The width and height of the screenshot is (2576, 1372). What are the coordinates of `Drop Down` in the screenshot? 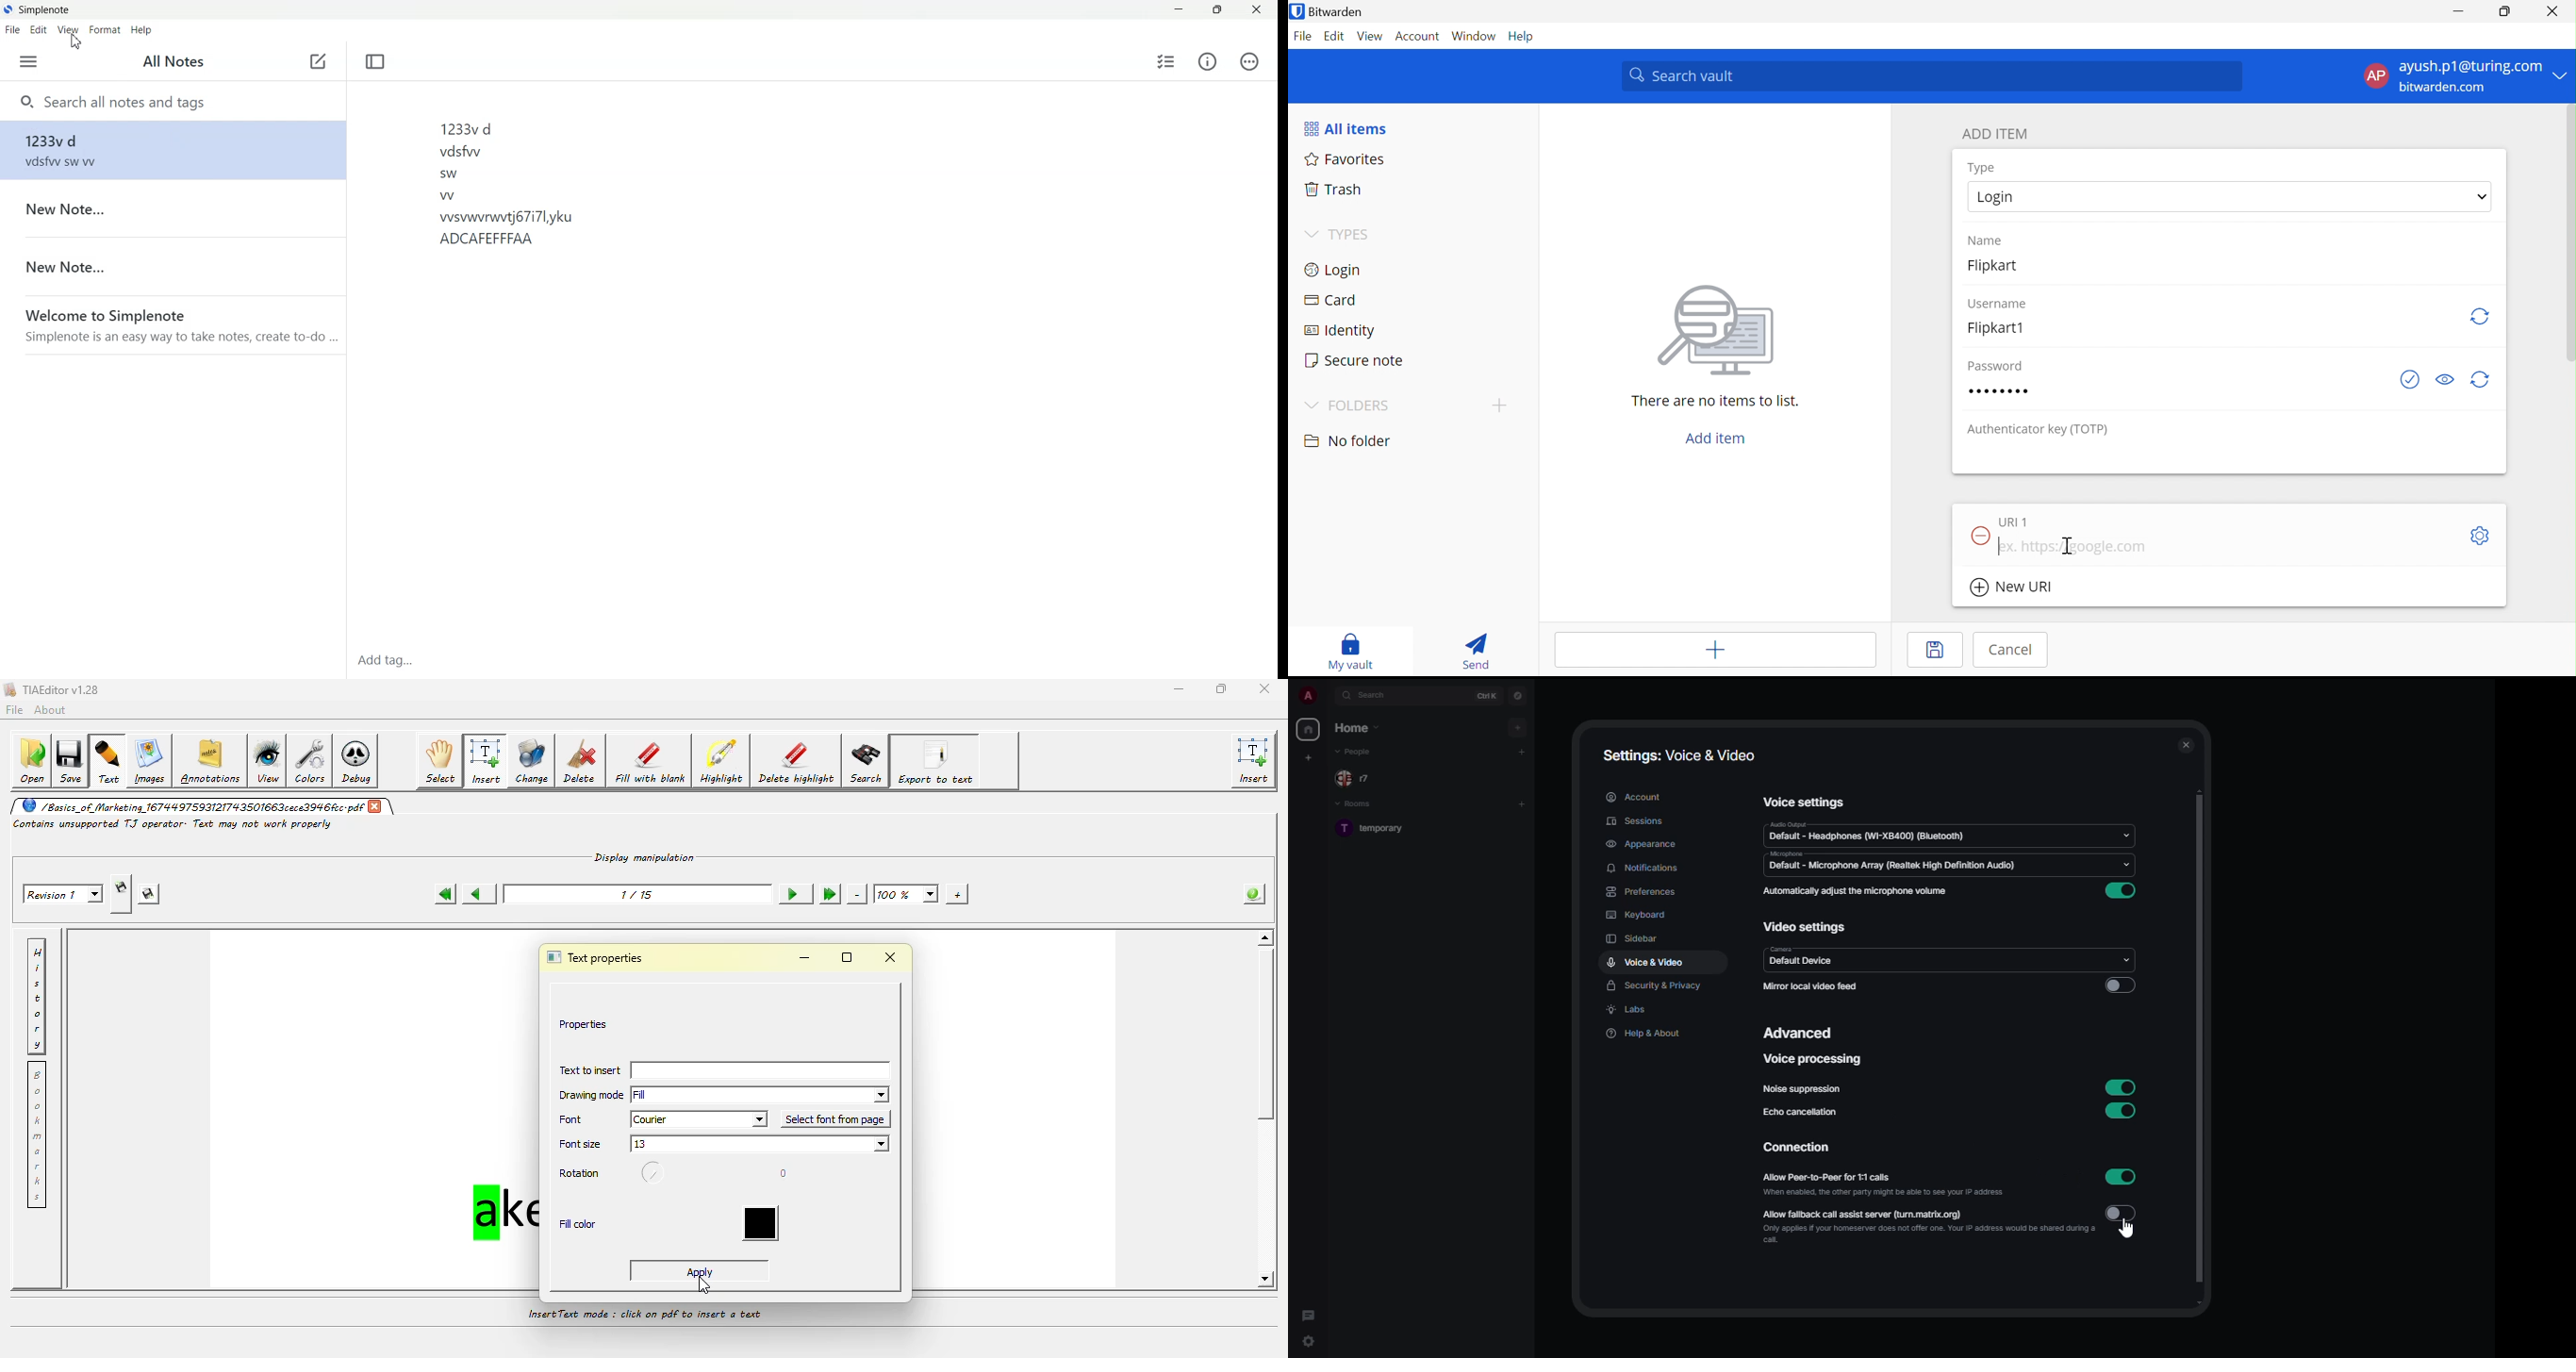 It's located at (2563, 75).